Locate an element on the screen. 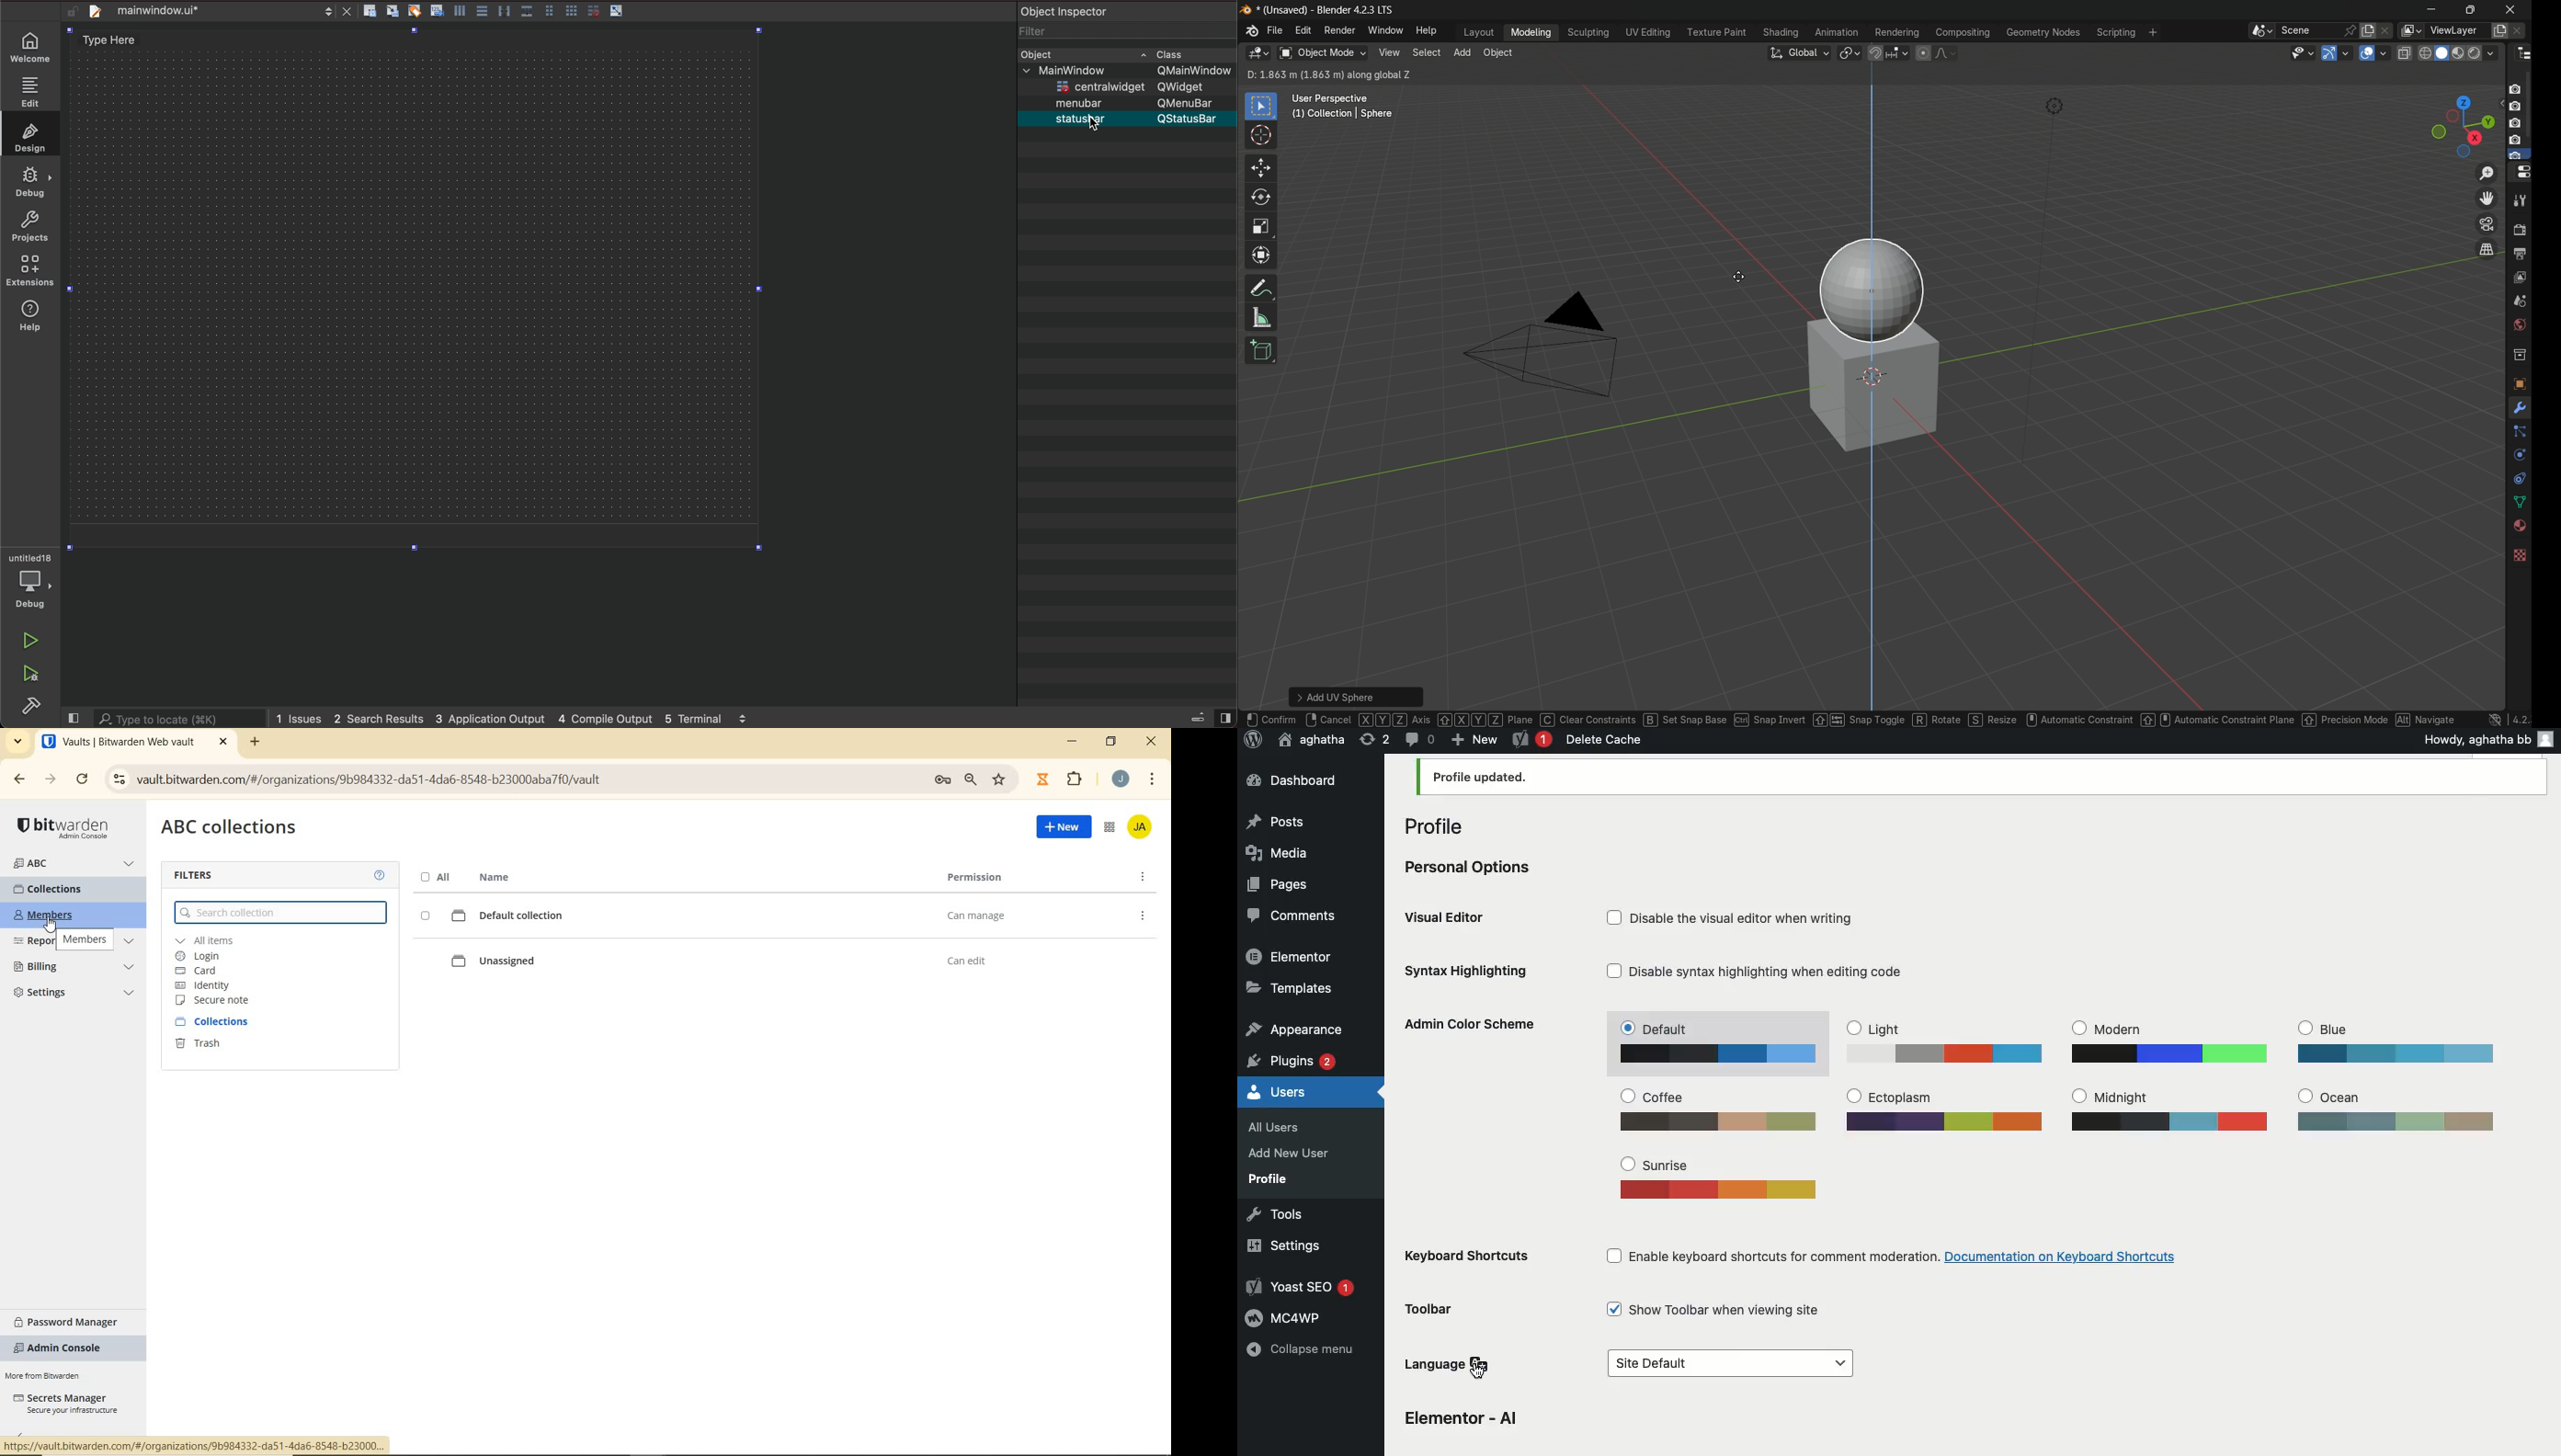 This screenshot has width=2576, height=1456. gizmos is located at coordinates (2349, 52).